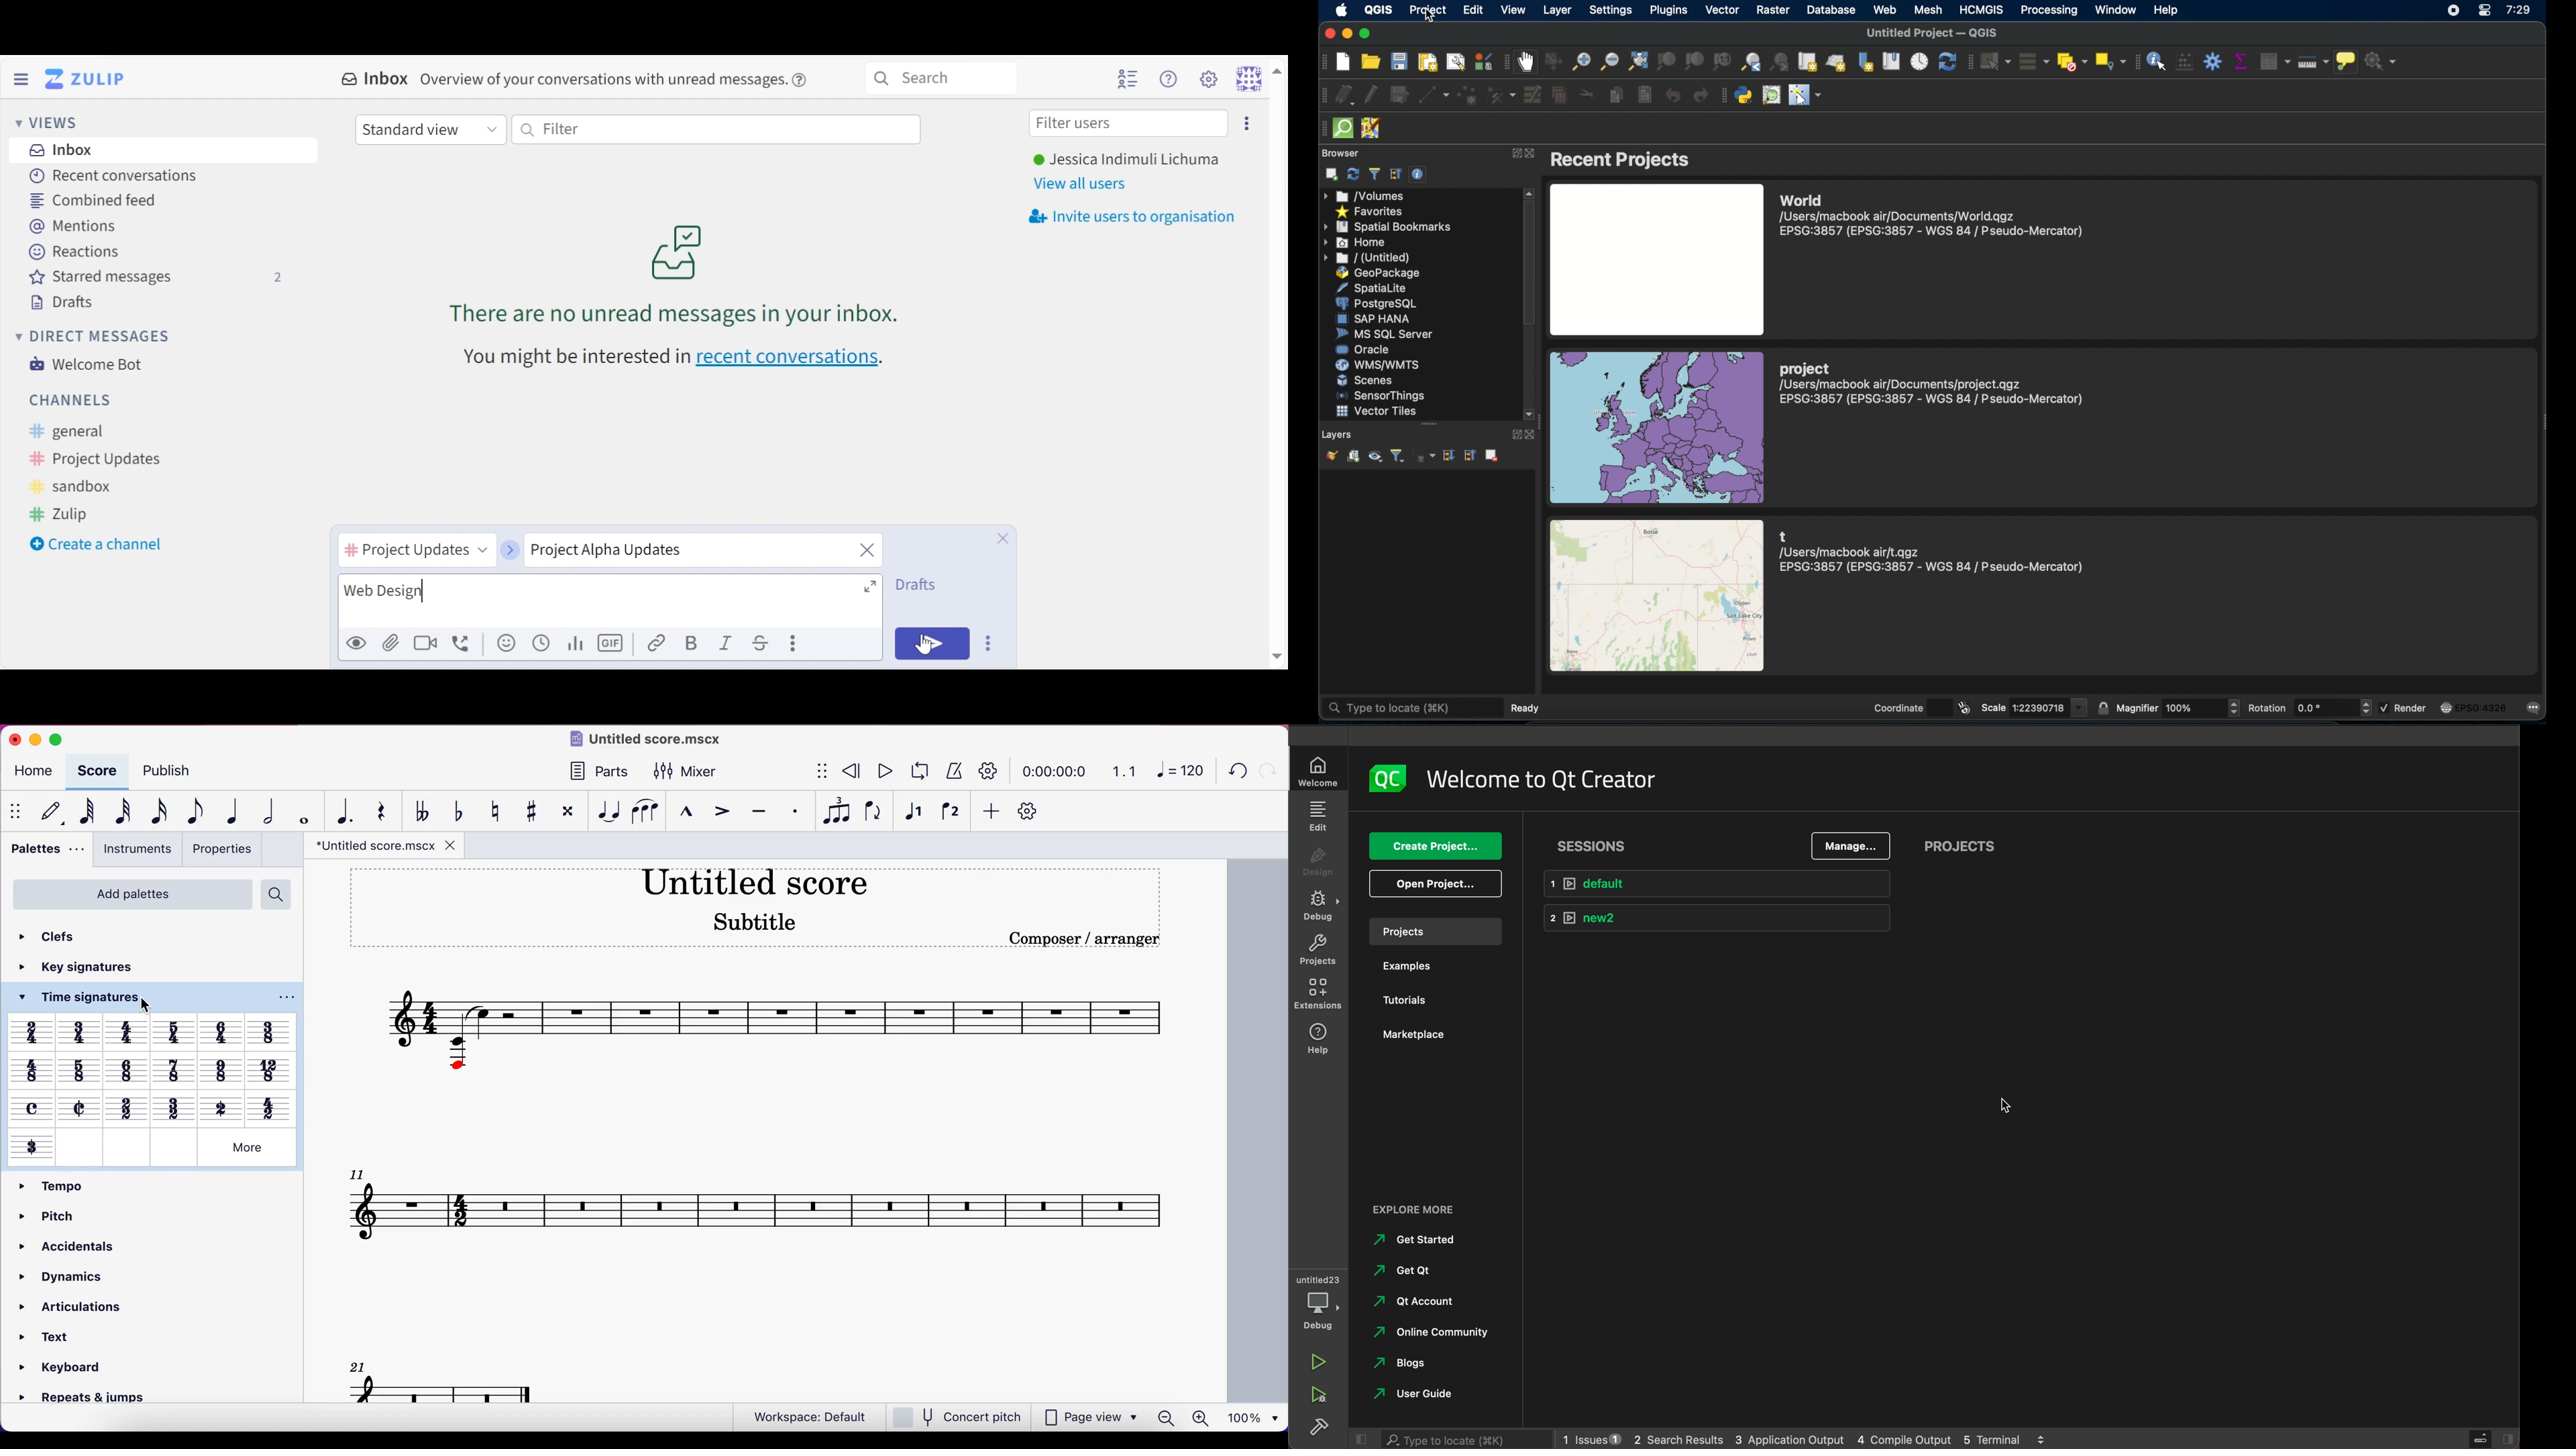  What do you see at coordinates (21, 78) in the screenshot?
I see `Hide Sidebar` at bounding box center [21, 78].